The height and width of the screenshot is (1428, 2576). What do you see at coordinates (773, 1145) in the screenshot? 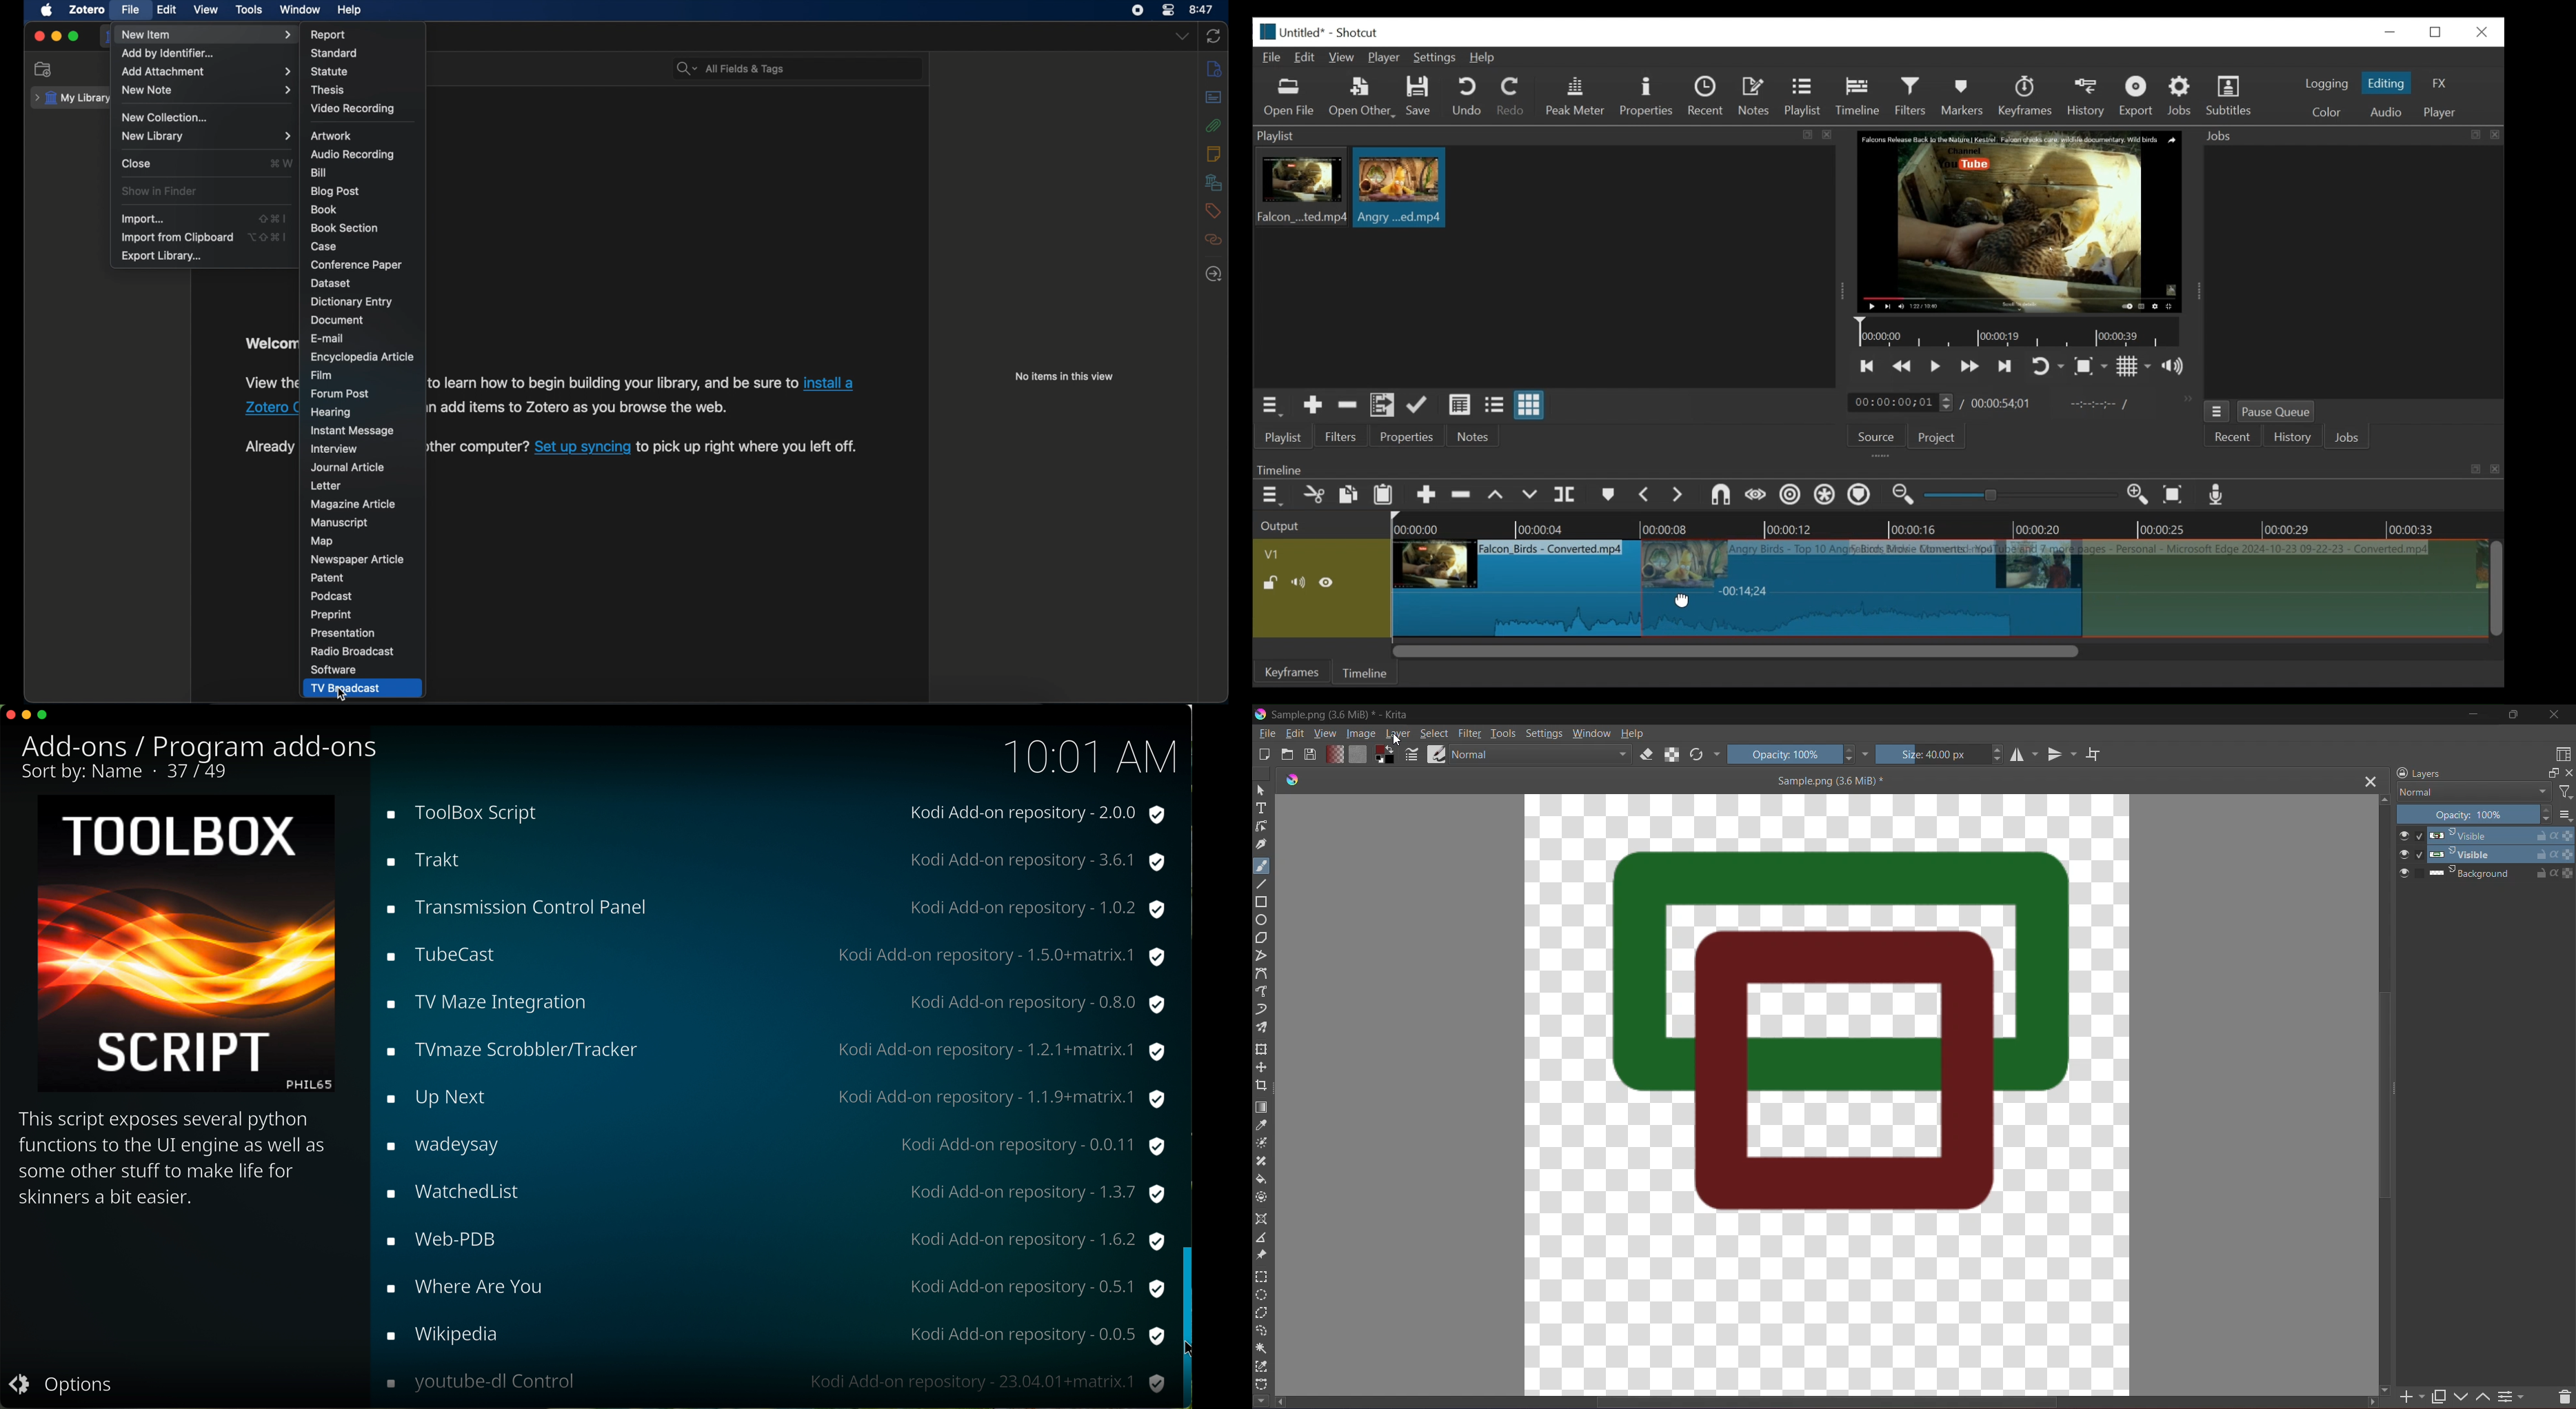
I see `wadeysay` at bounding box center [773, 1145].